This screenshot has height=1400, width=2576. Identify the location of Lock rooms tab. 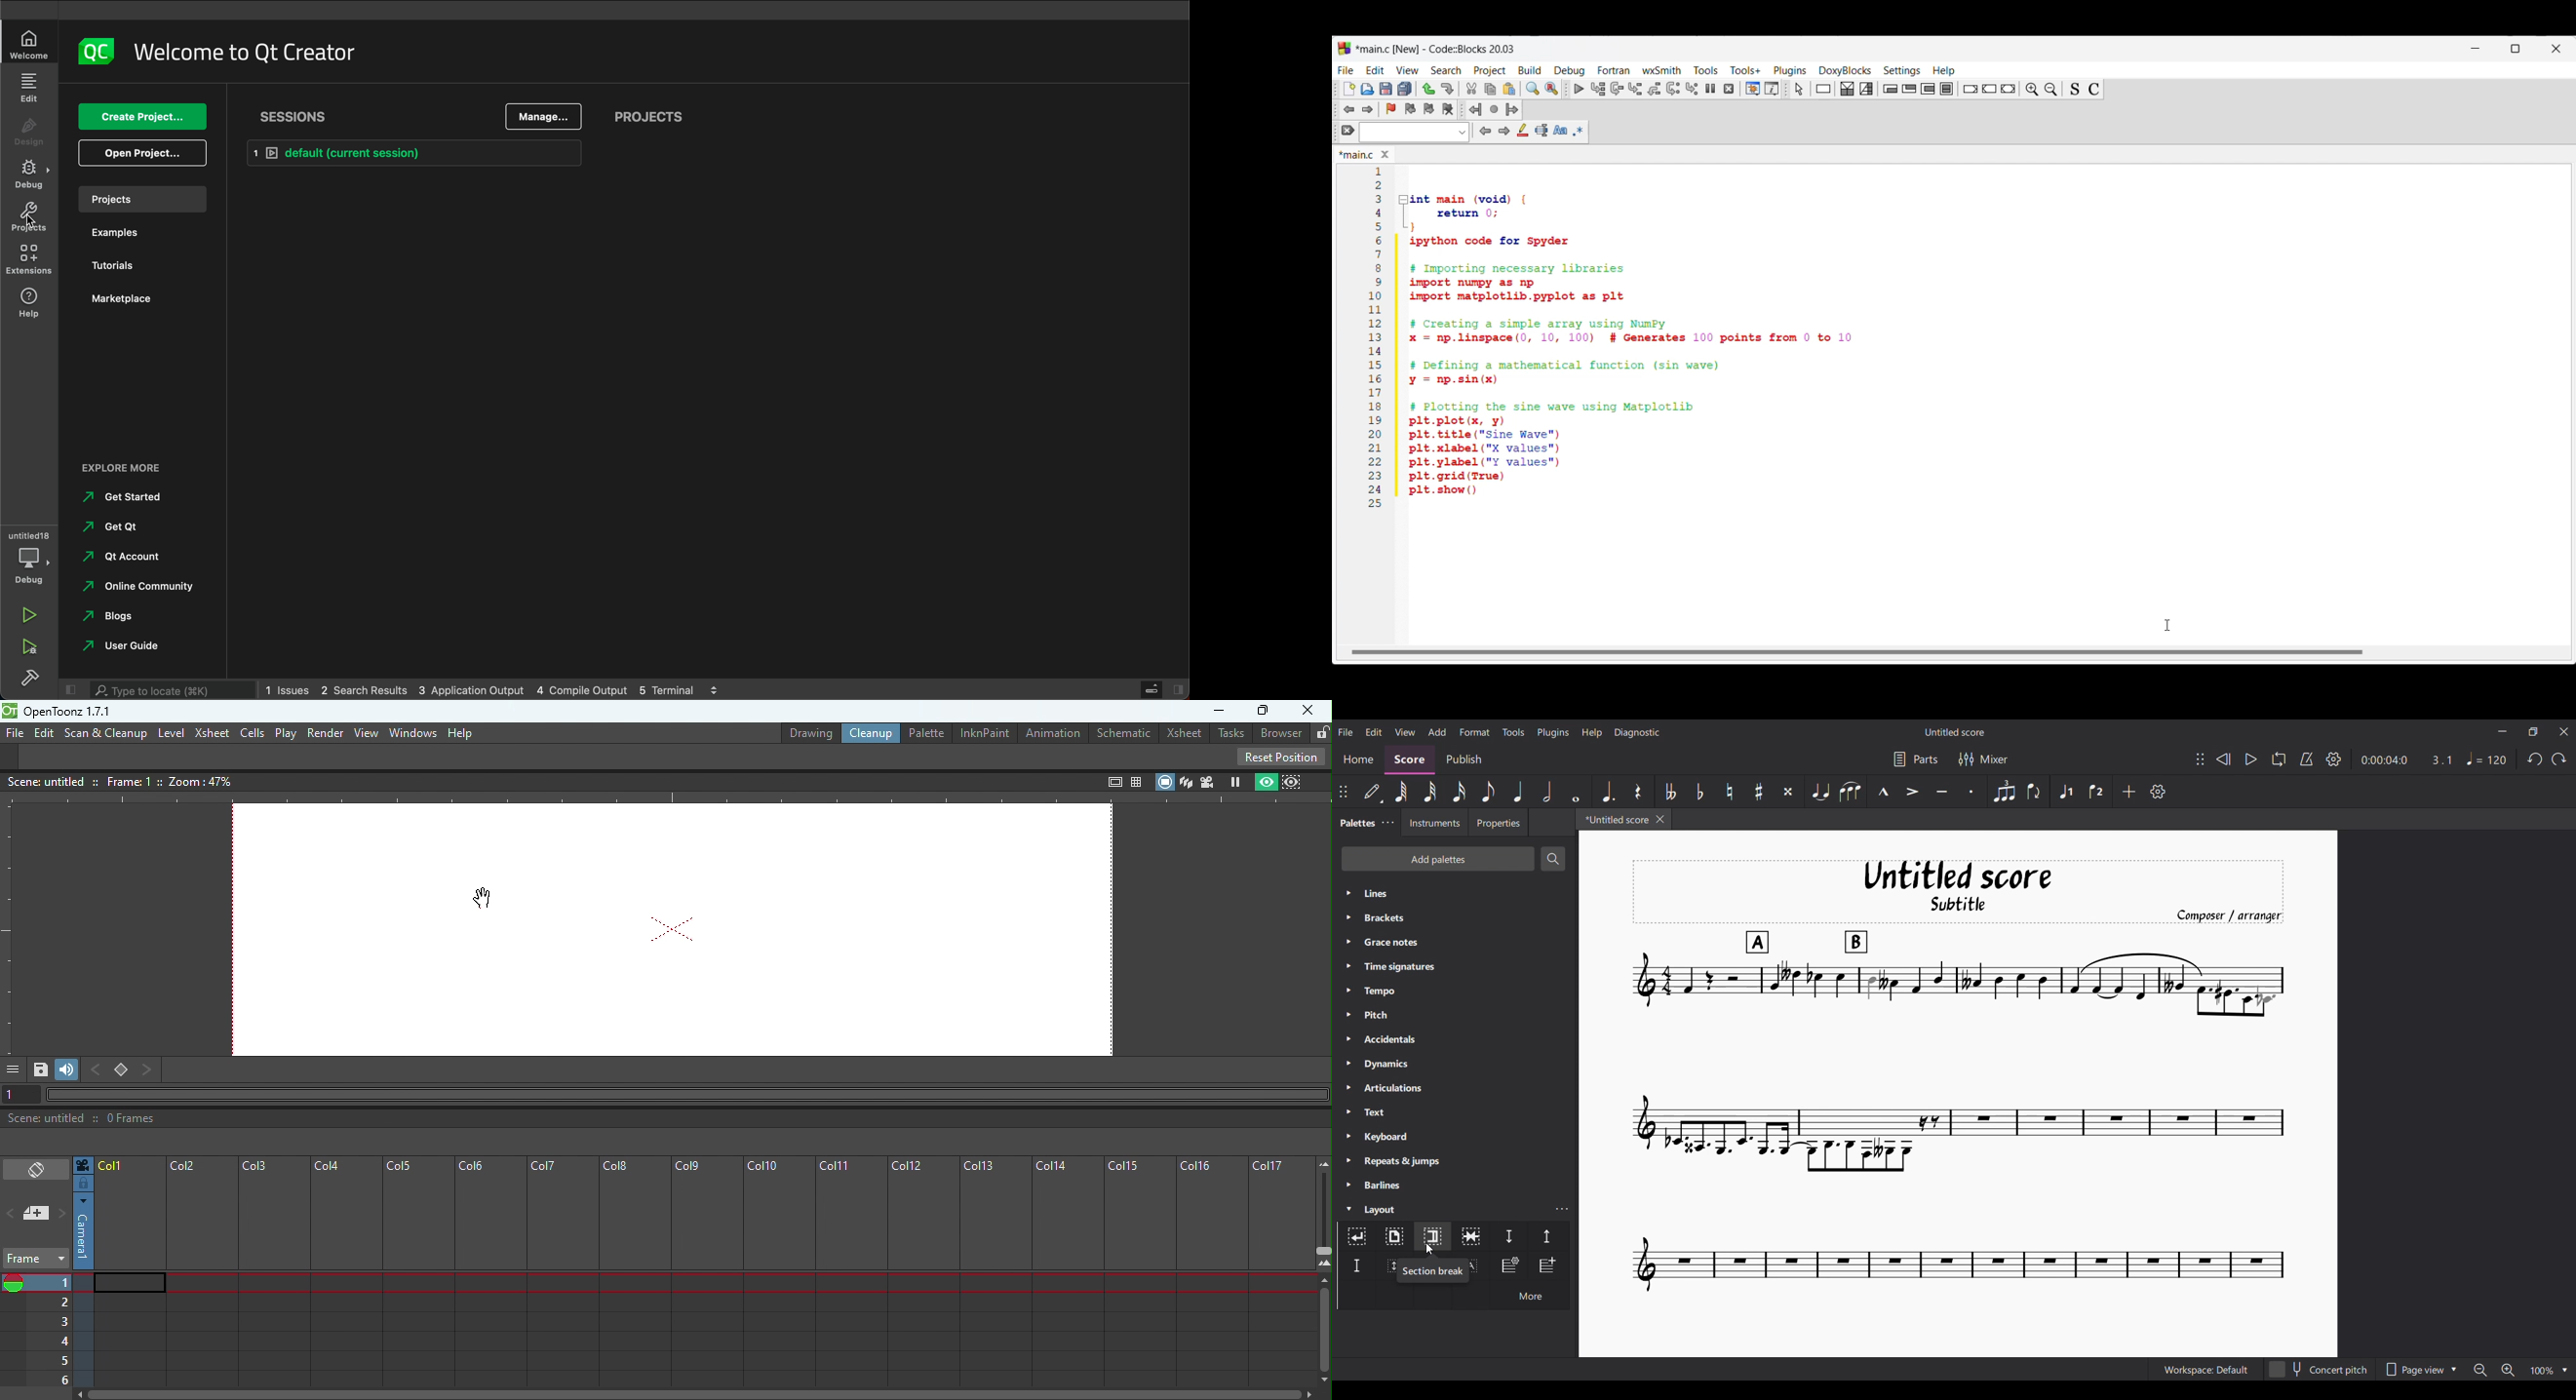
(1318, 731).